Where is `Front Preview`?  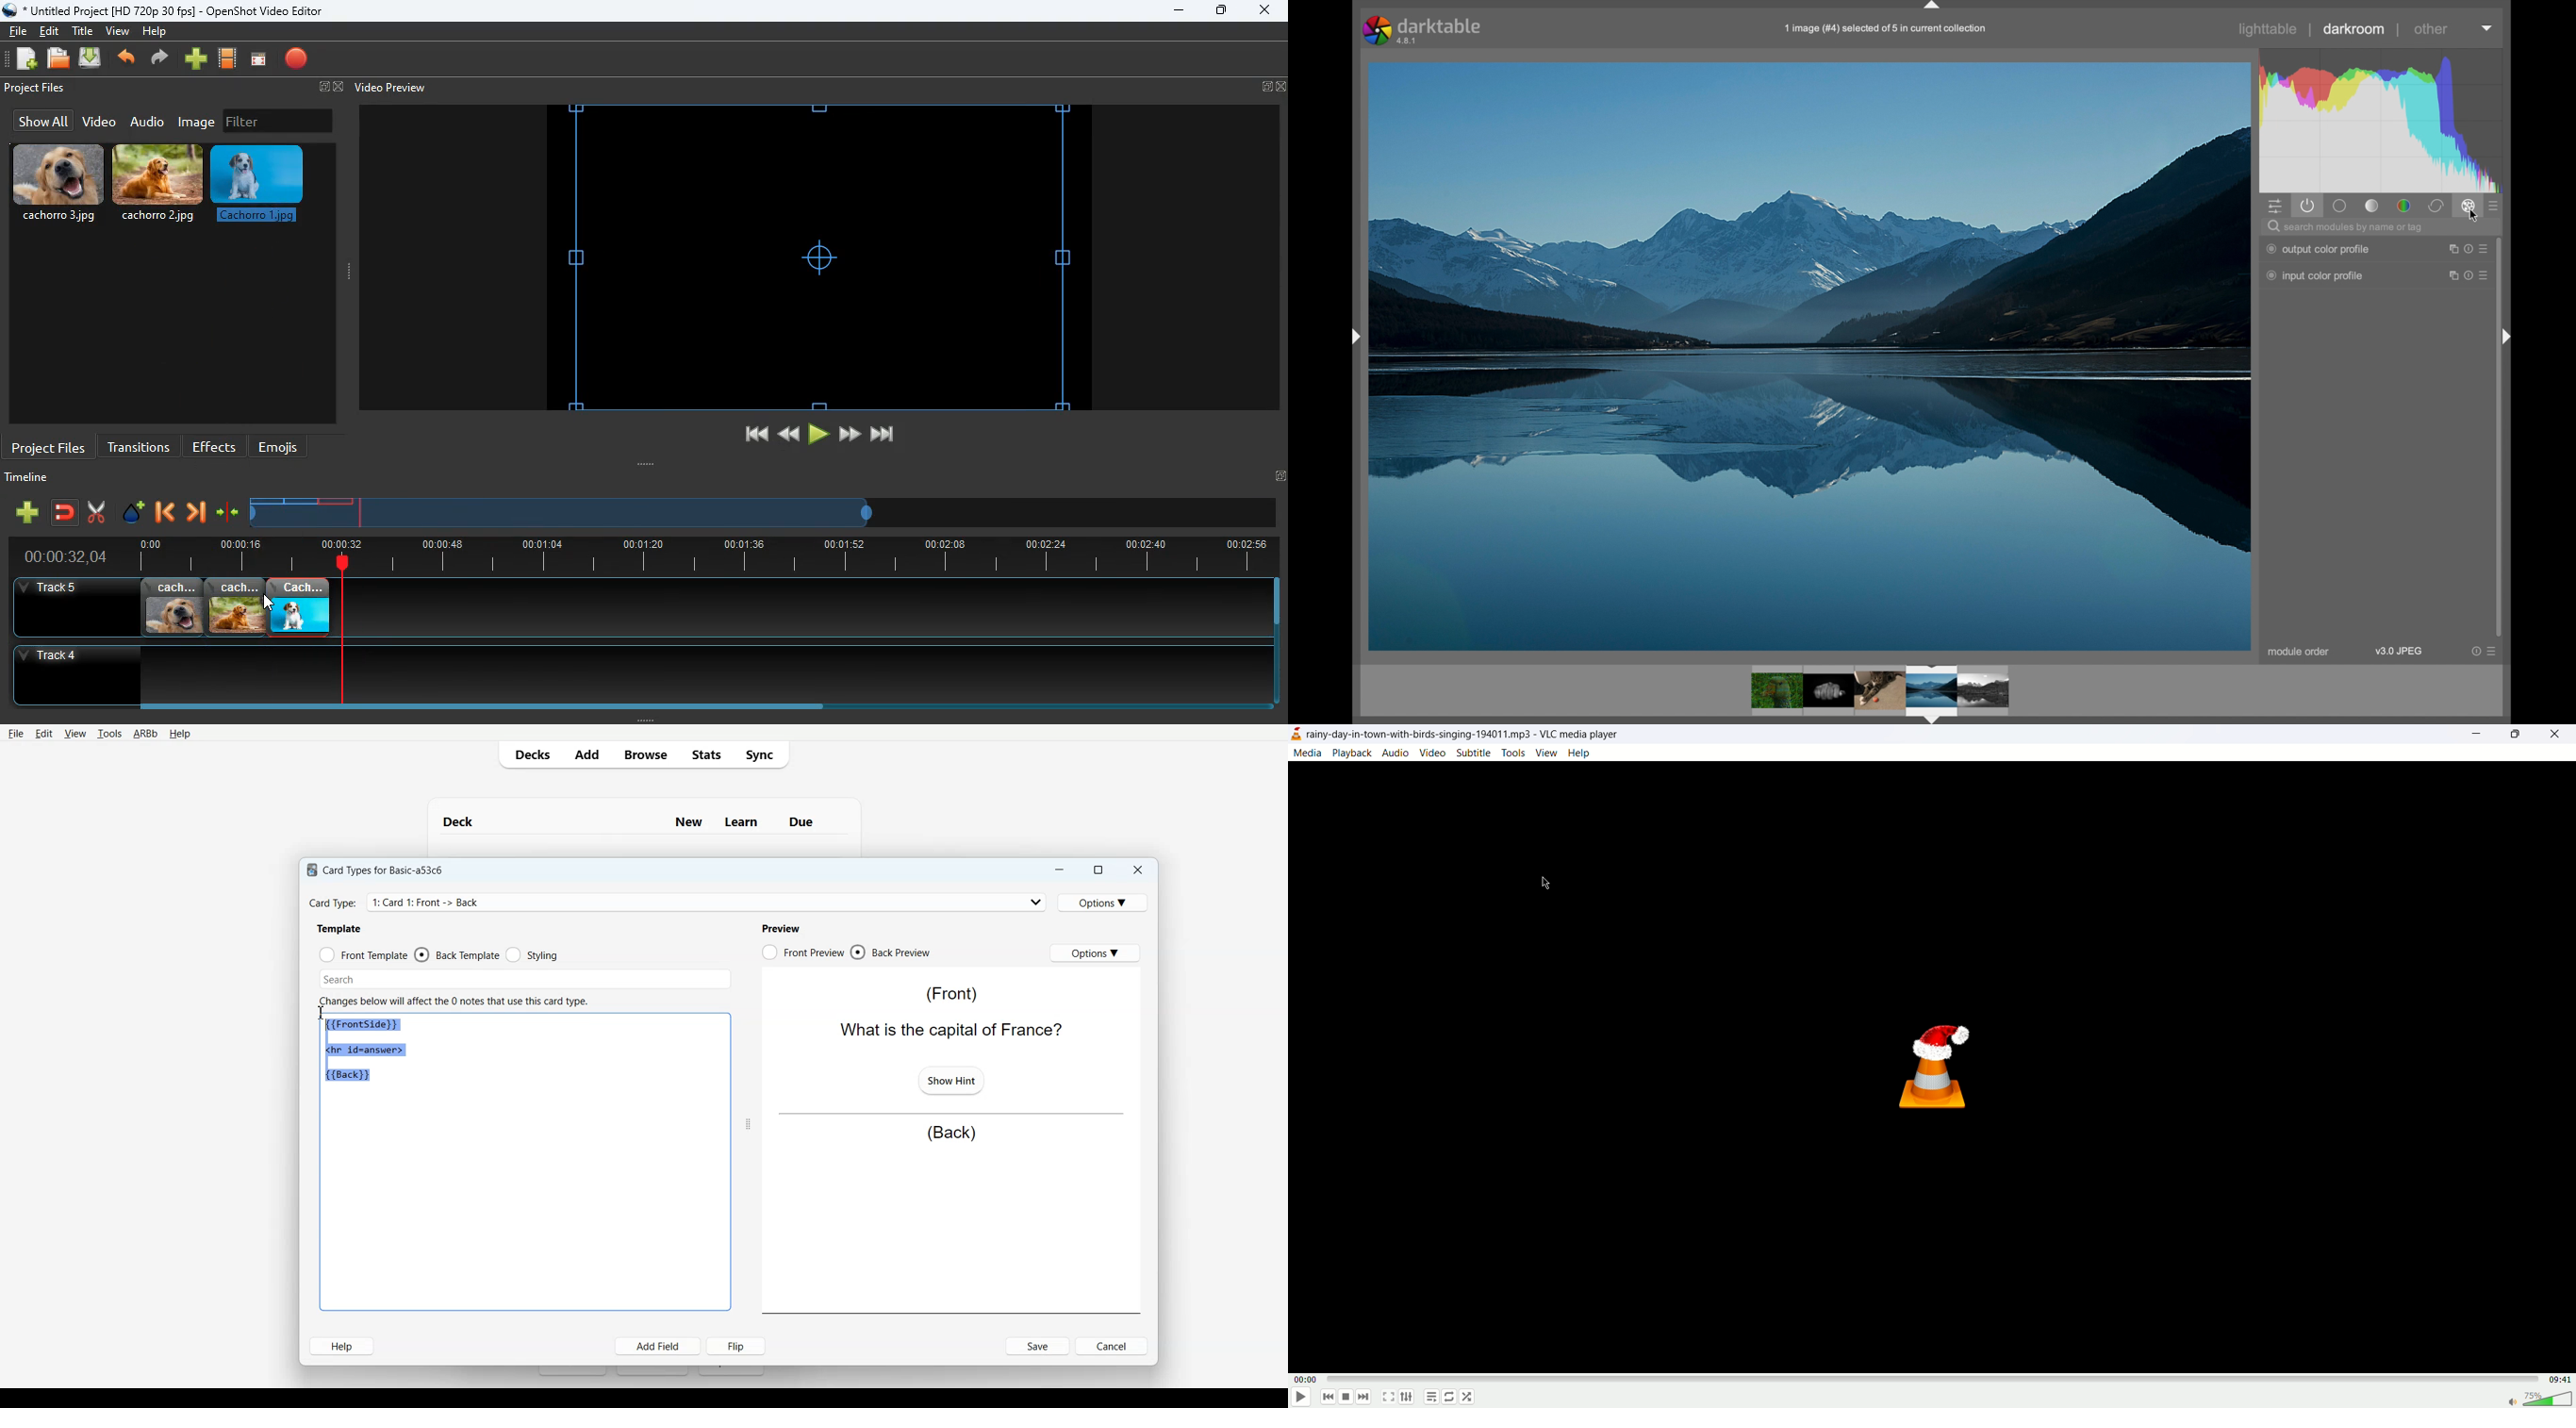 Front Preview is located at coordinates (802, 952).